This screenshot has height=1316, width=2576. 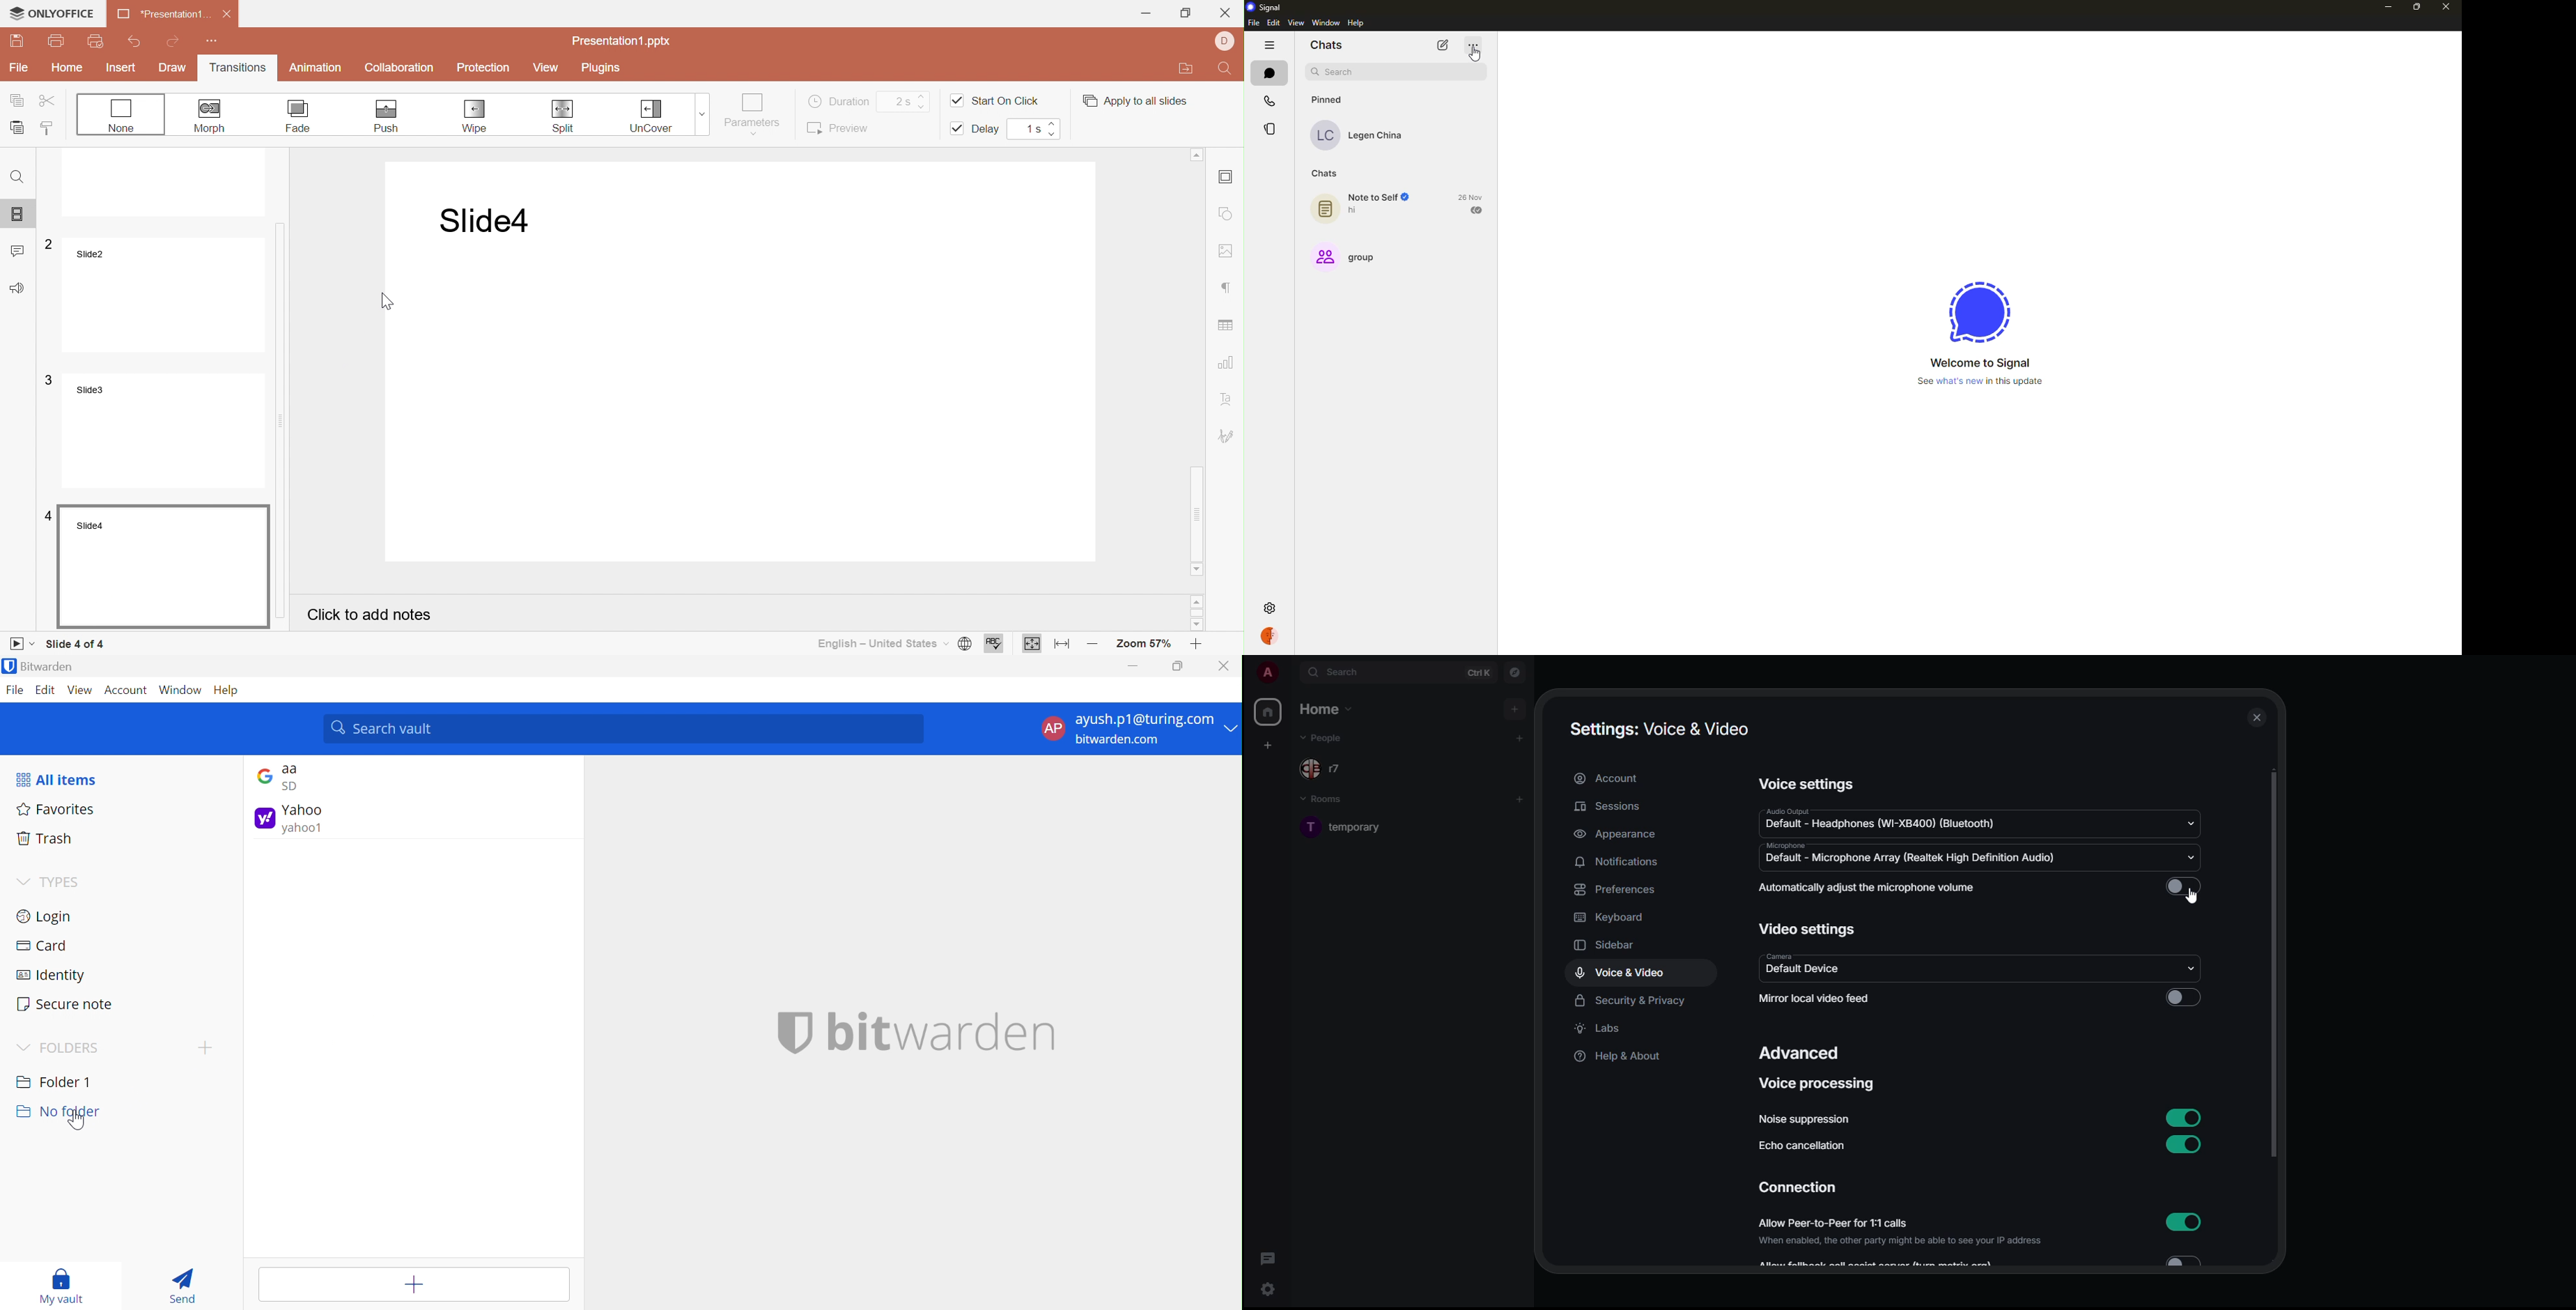 I want to click on bitwarden, so click(x=945, y=1034).